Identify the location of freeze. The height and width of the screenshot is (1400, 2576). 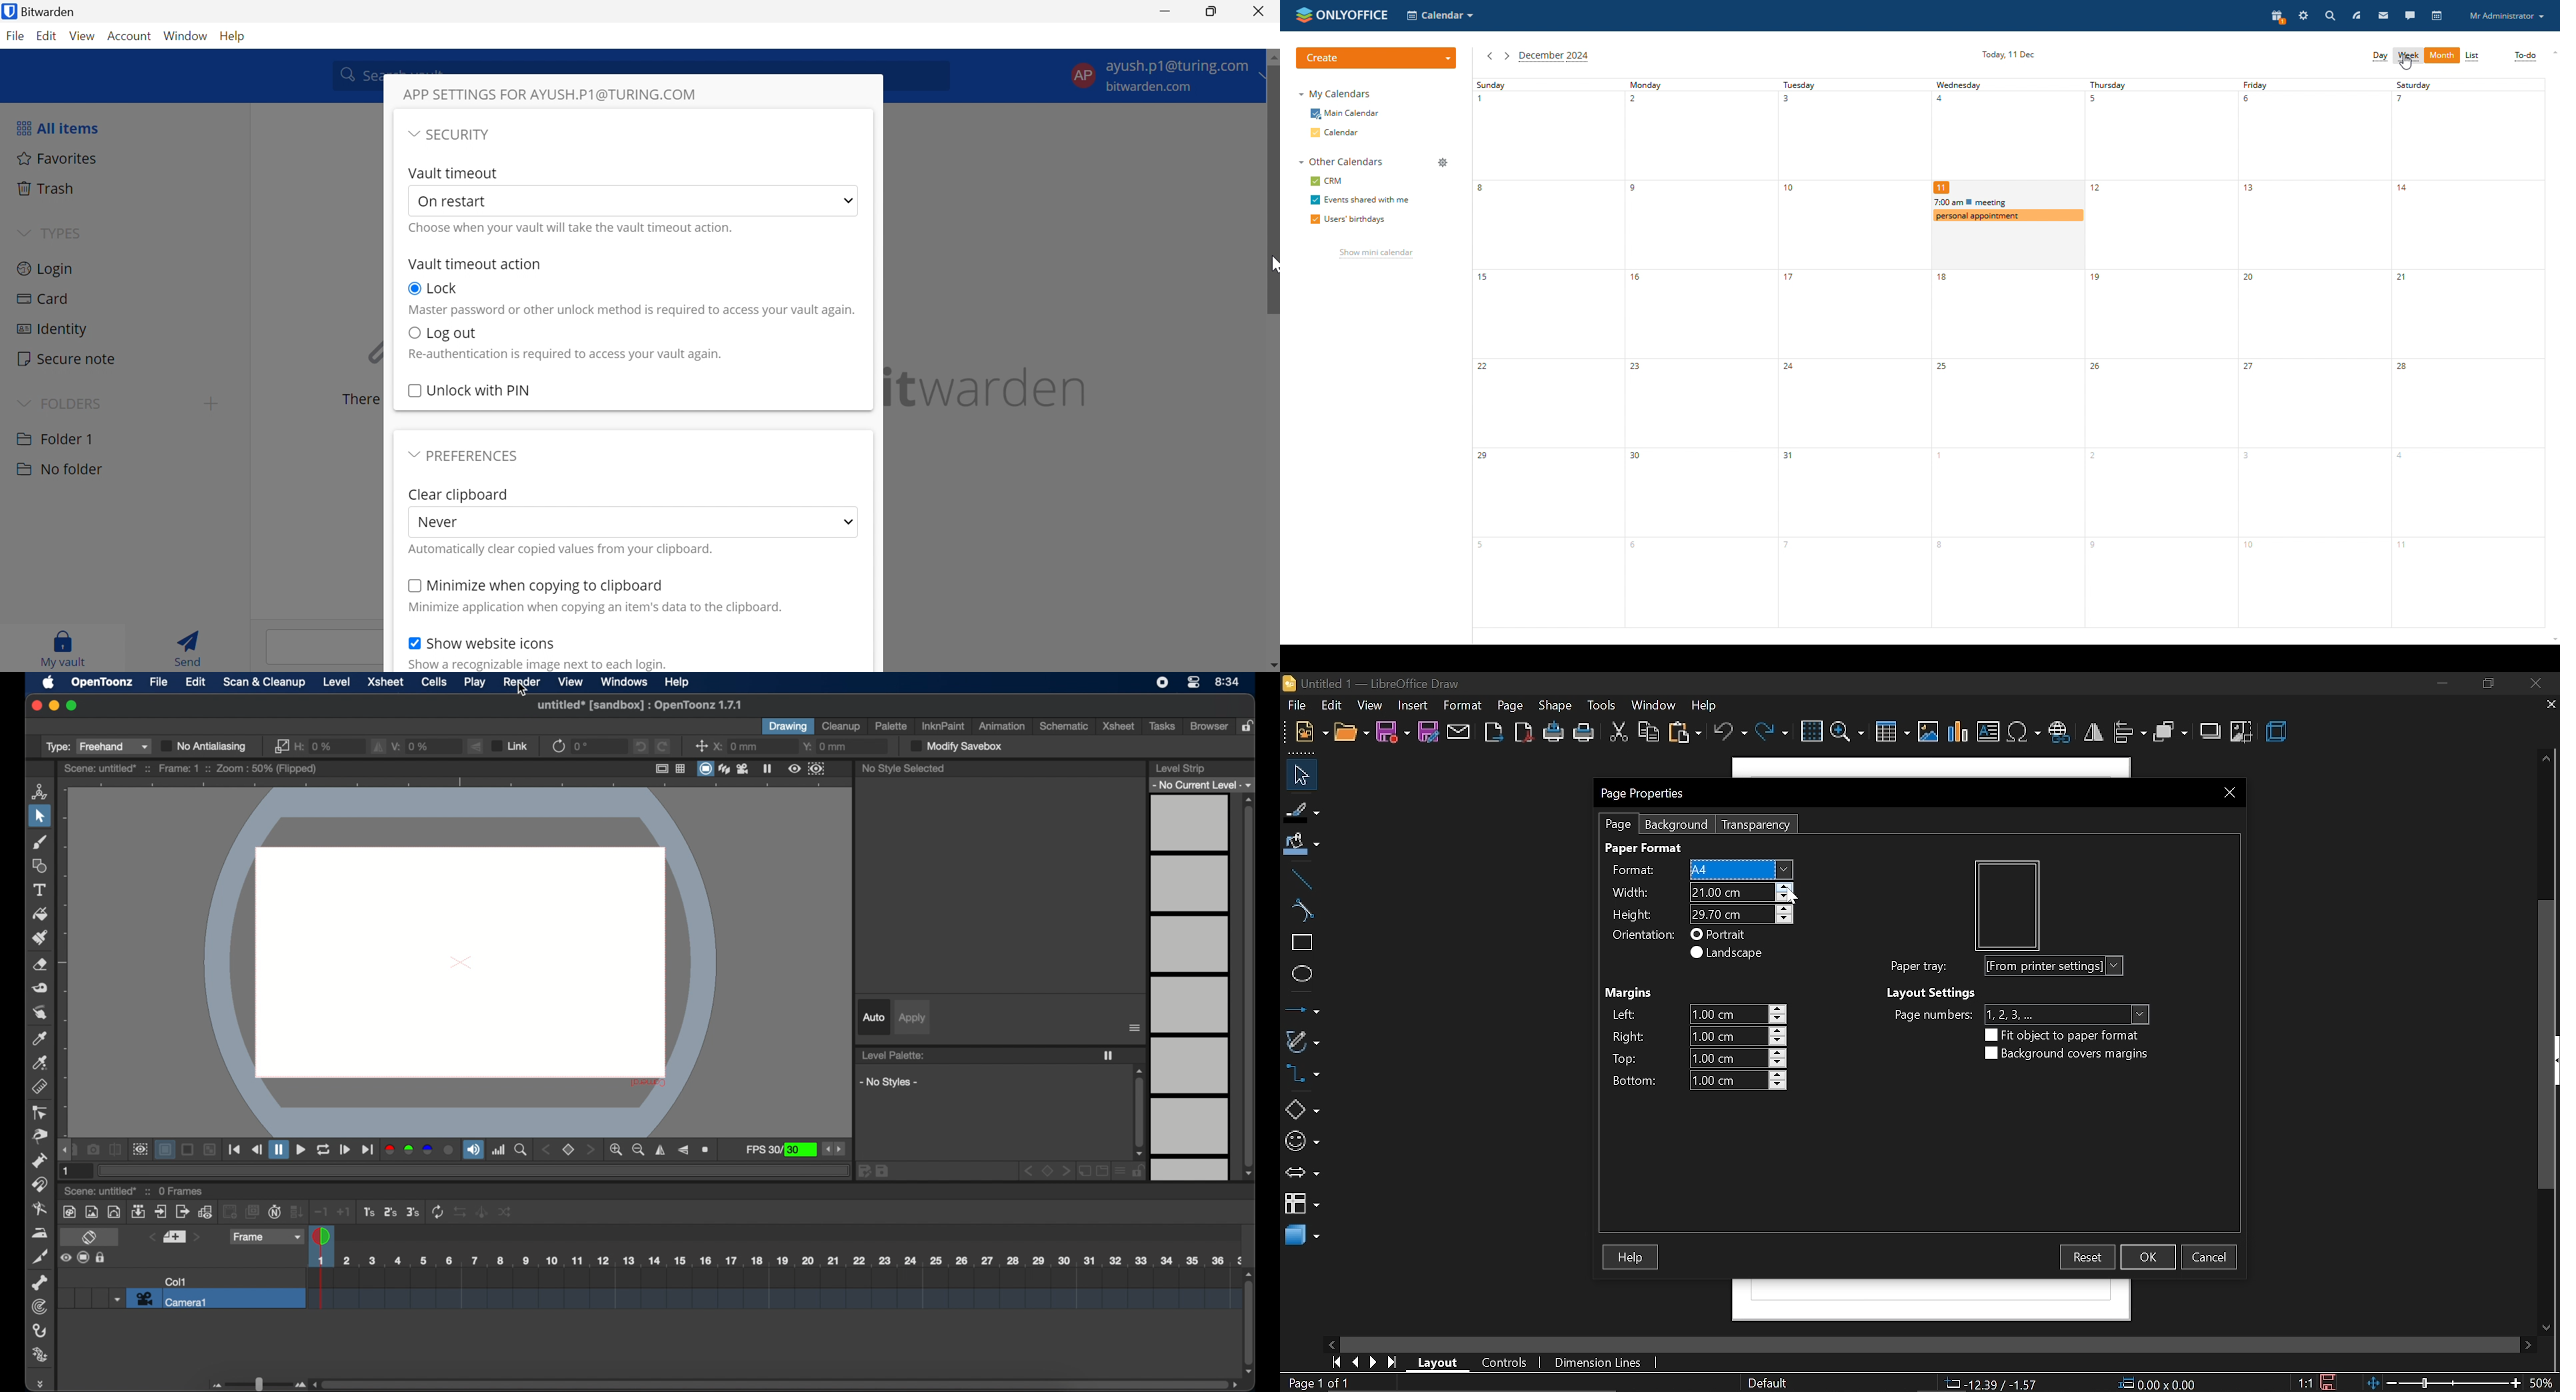
(1108, 1055).